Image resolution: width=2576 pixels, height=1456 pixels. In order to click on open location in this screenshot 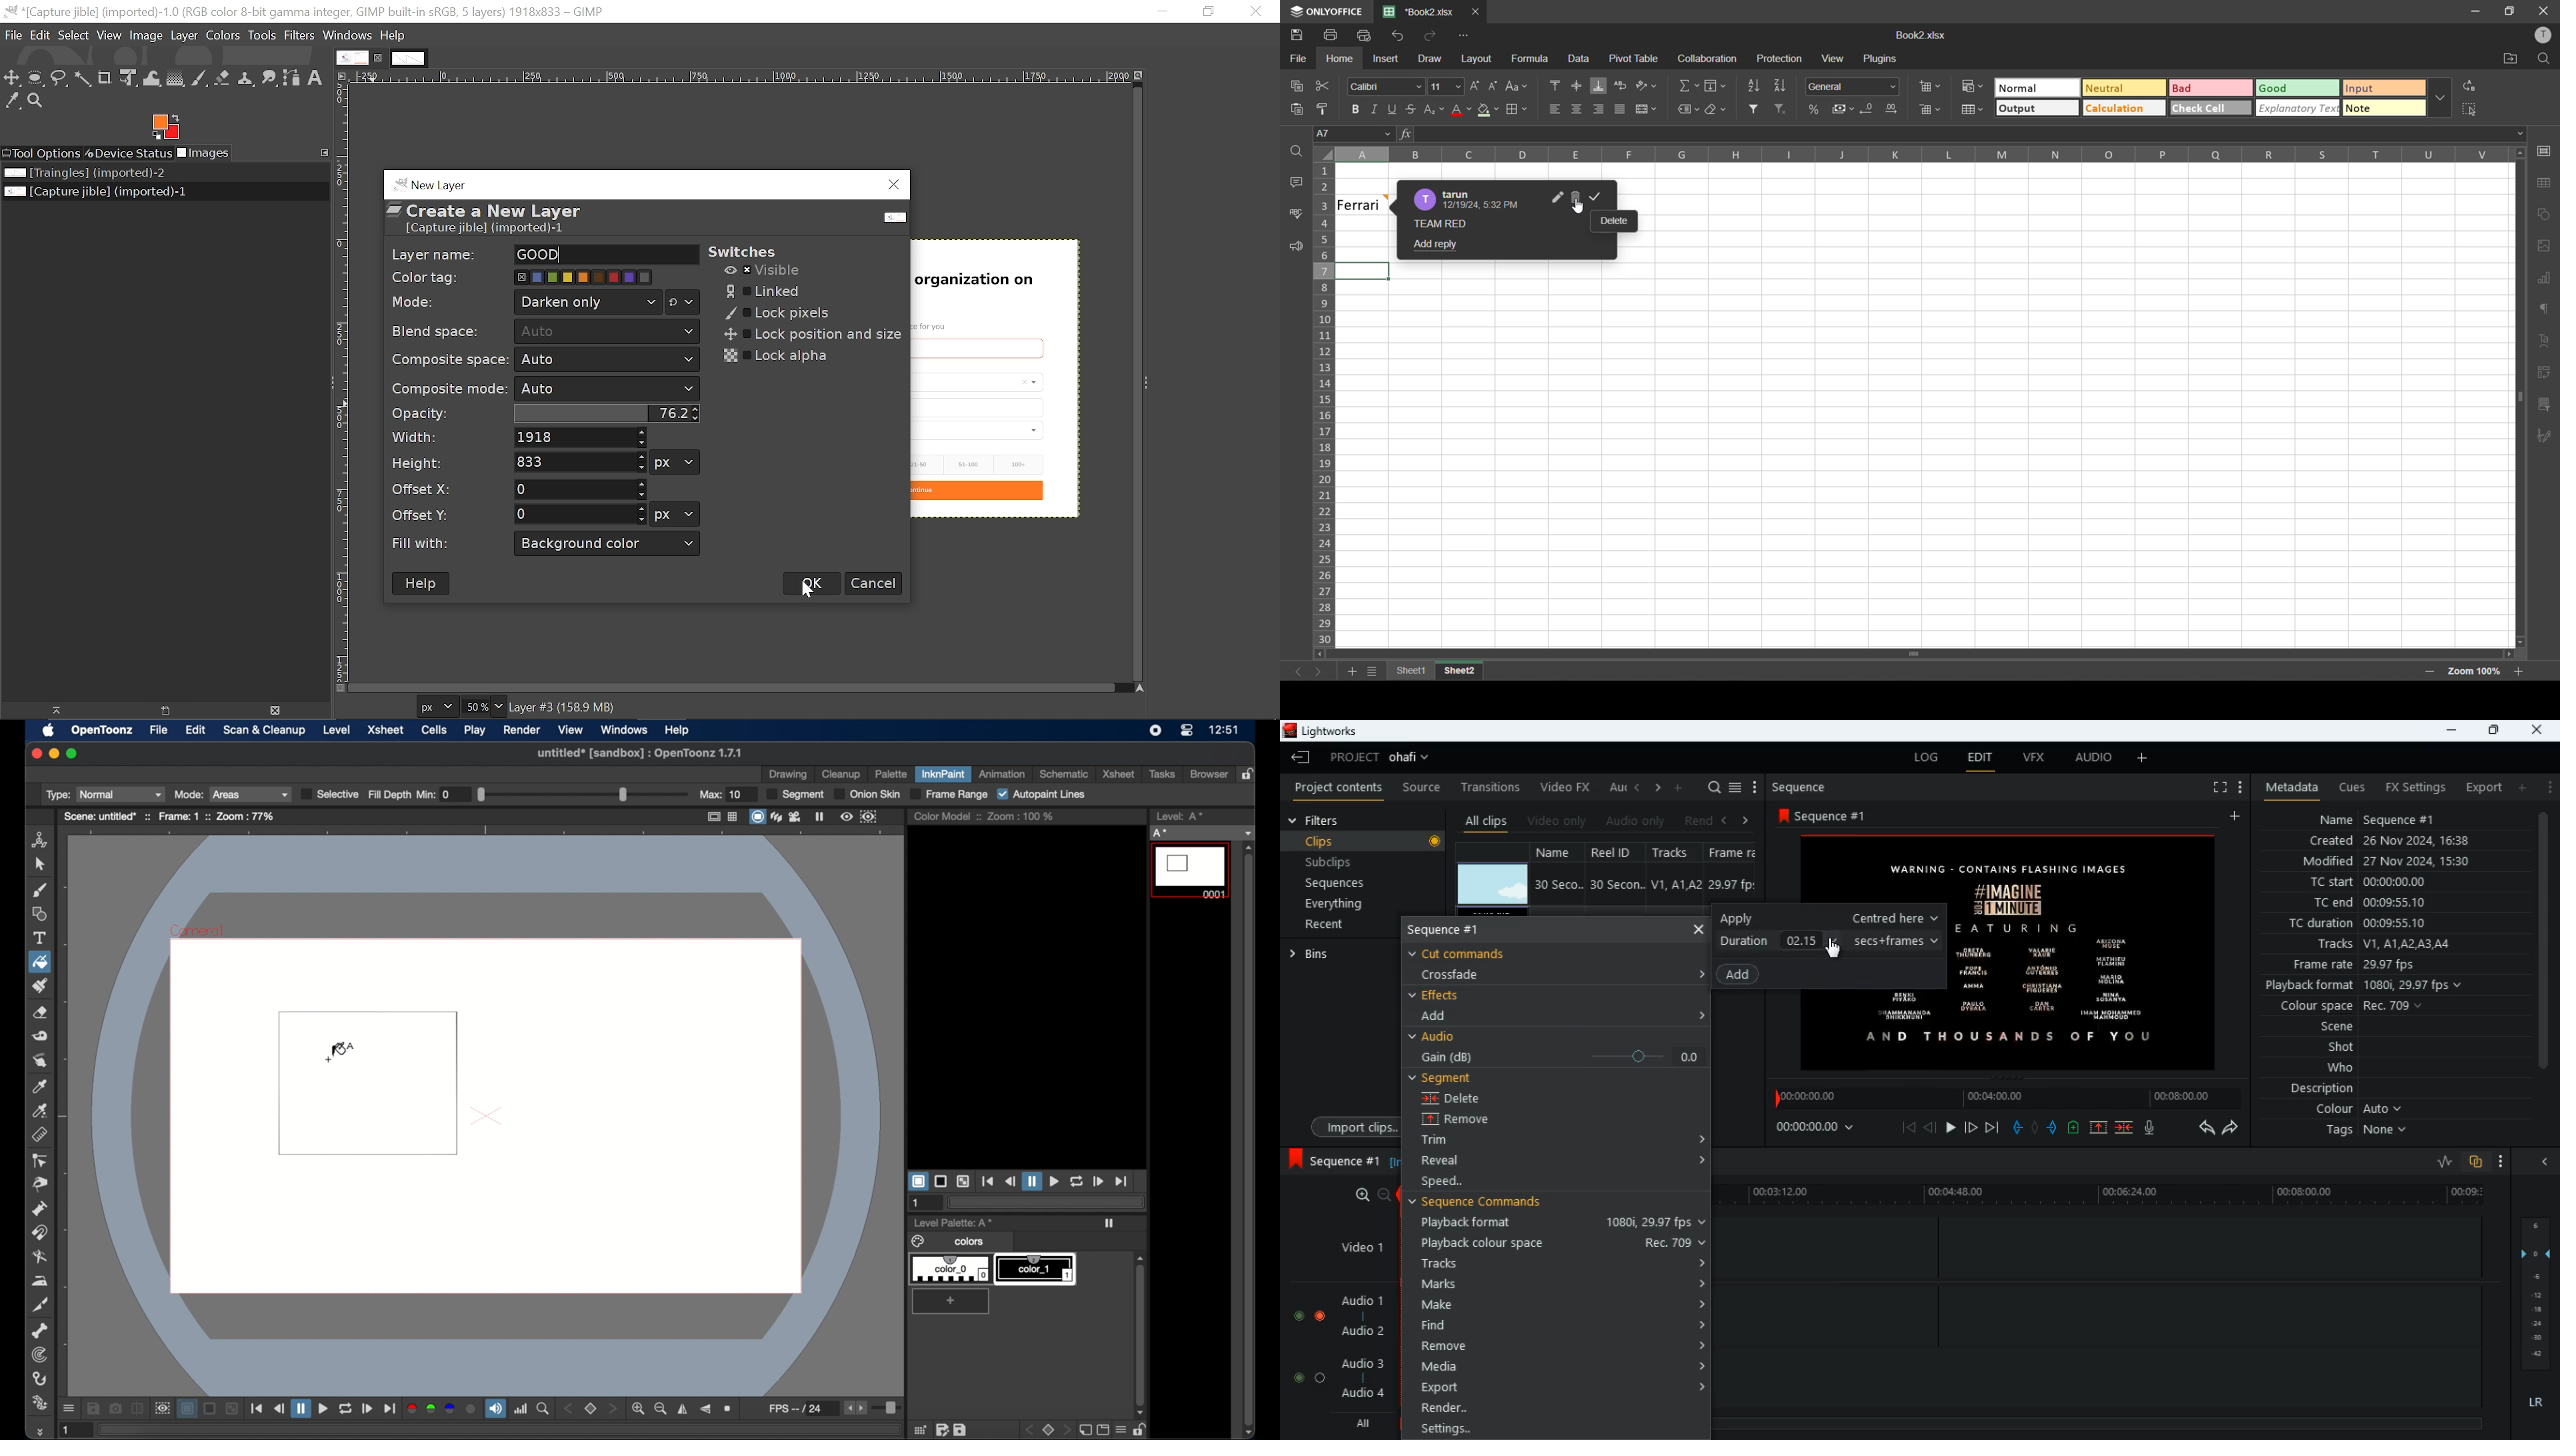, I will do `click(2511, 61)`.